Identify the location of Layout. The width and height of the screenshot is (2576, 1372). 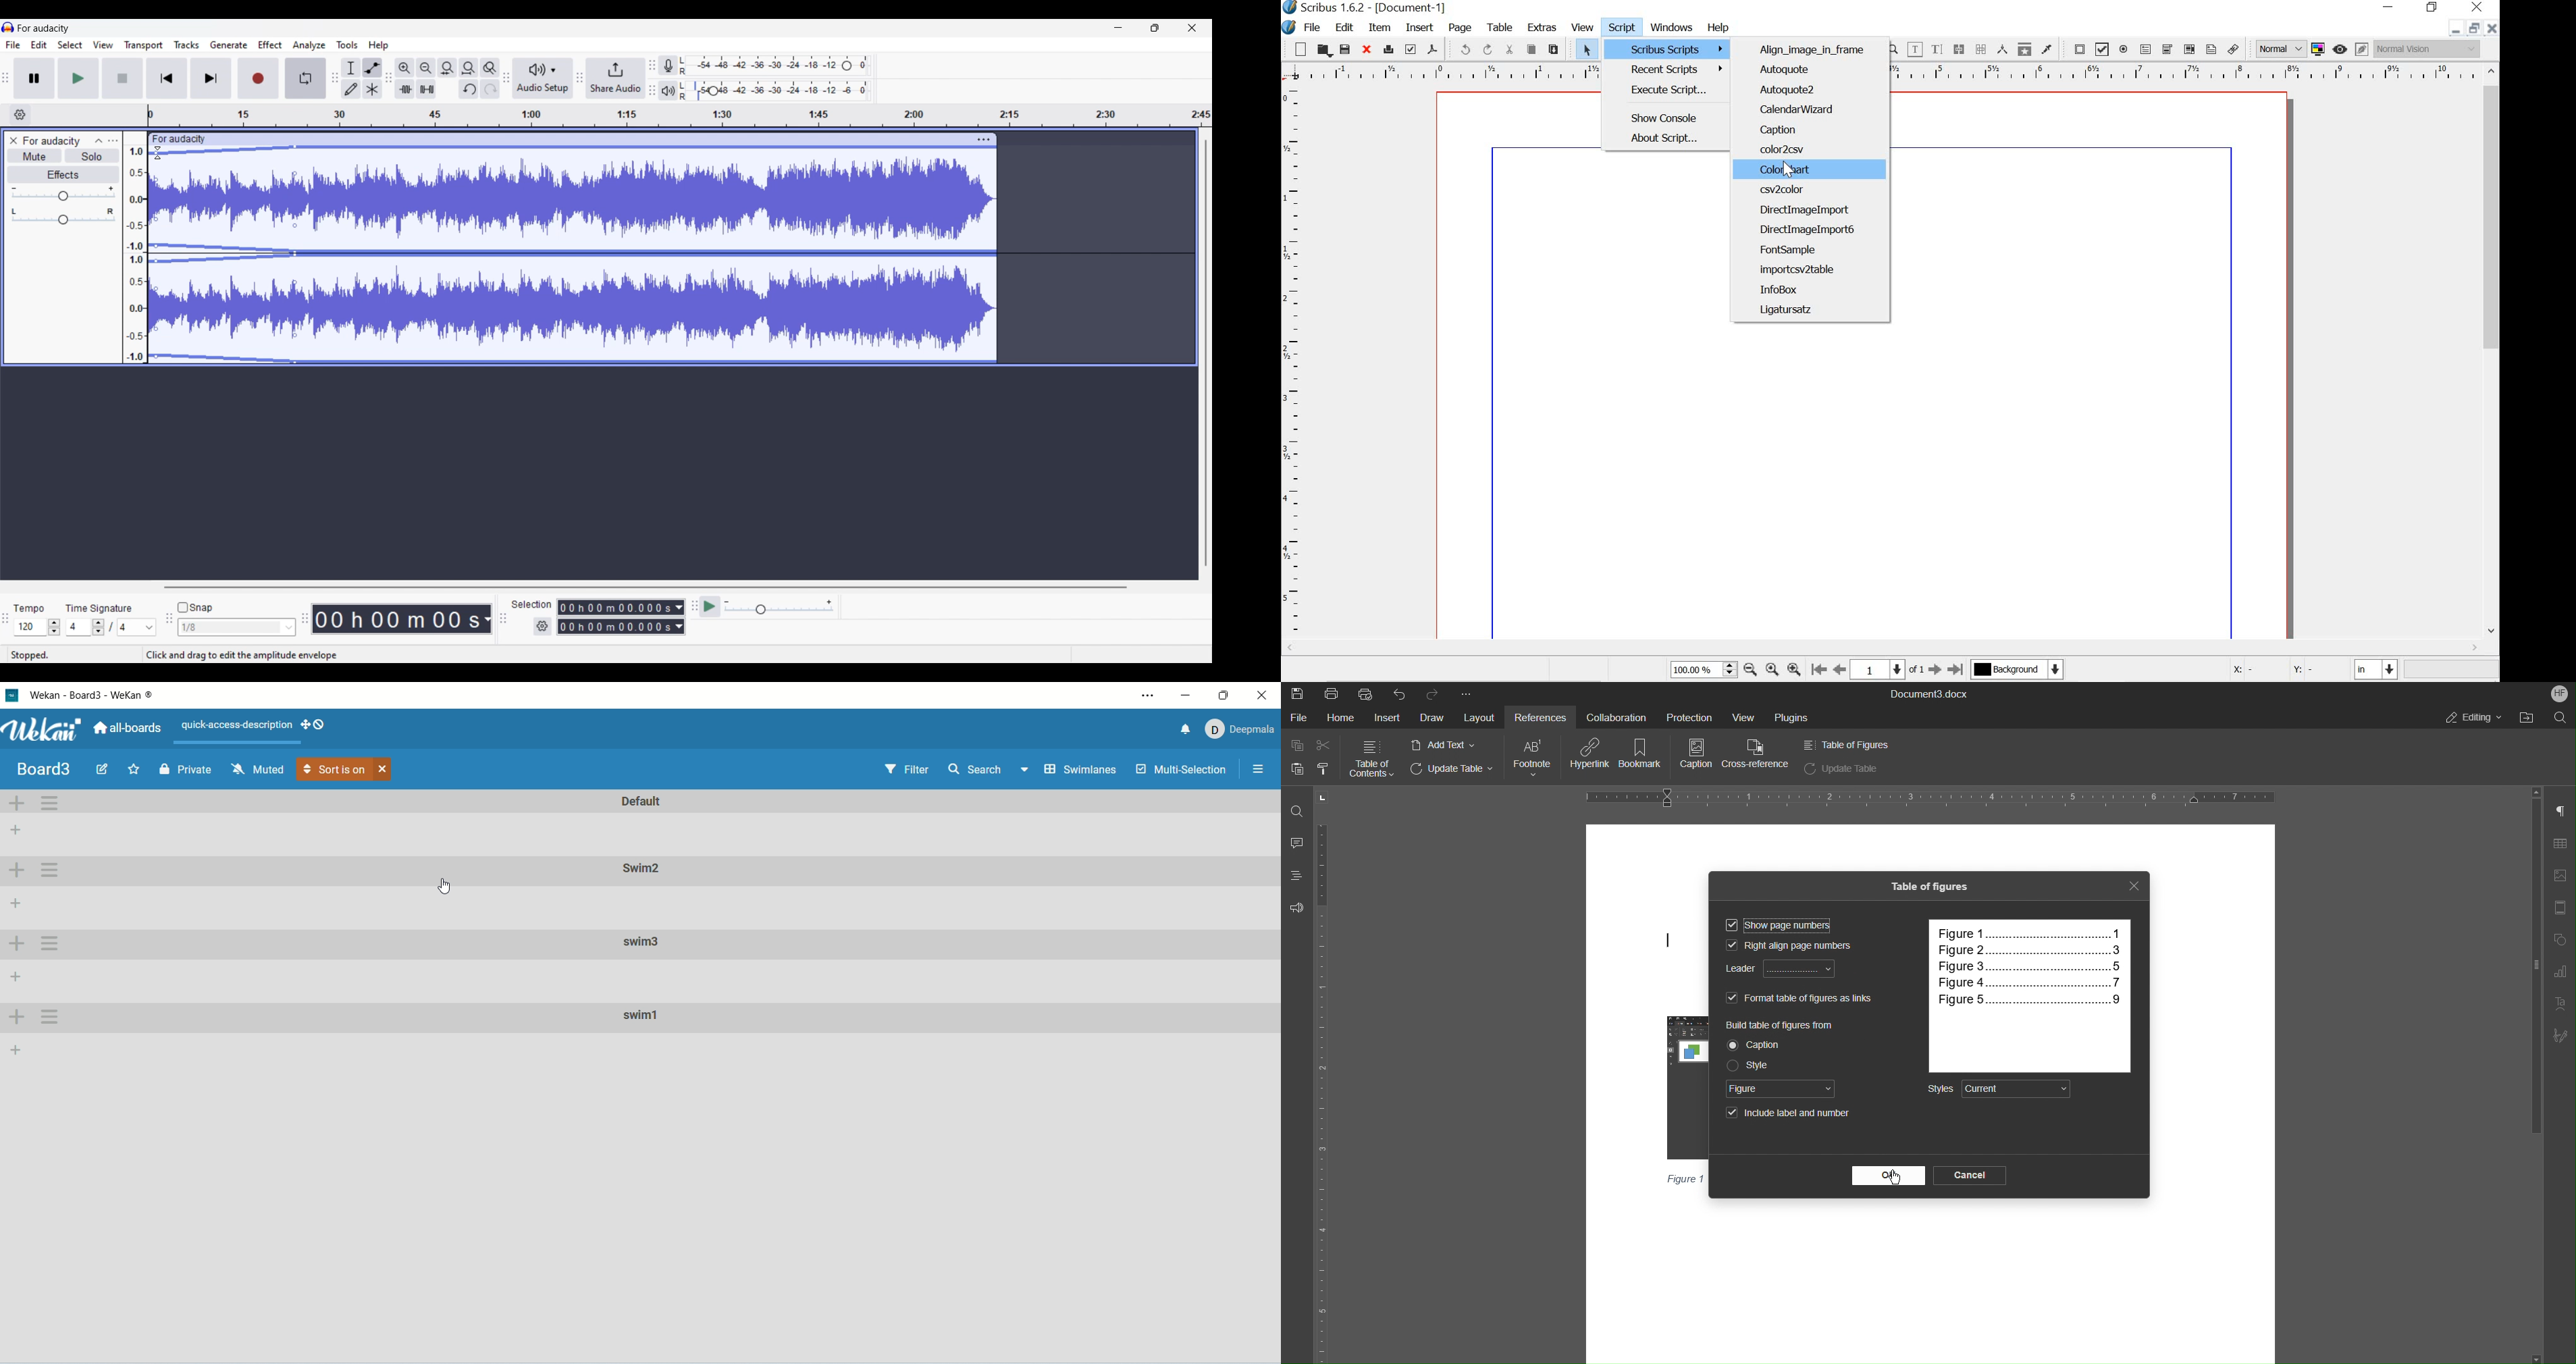
(1479, 718).